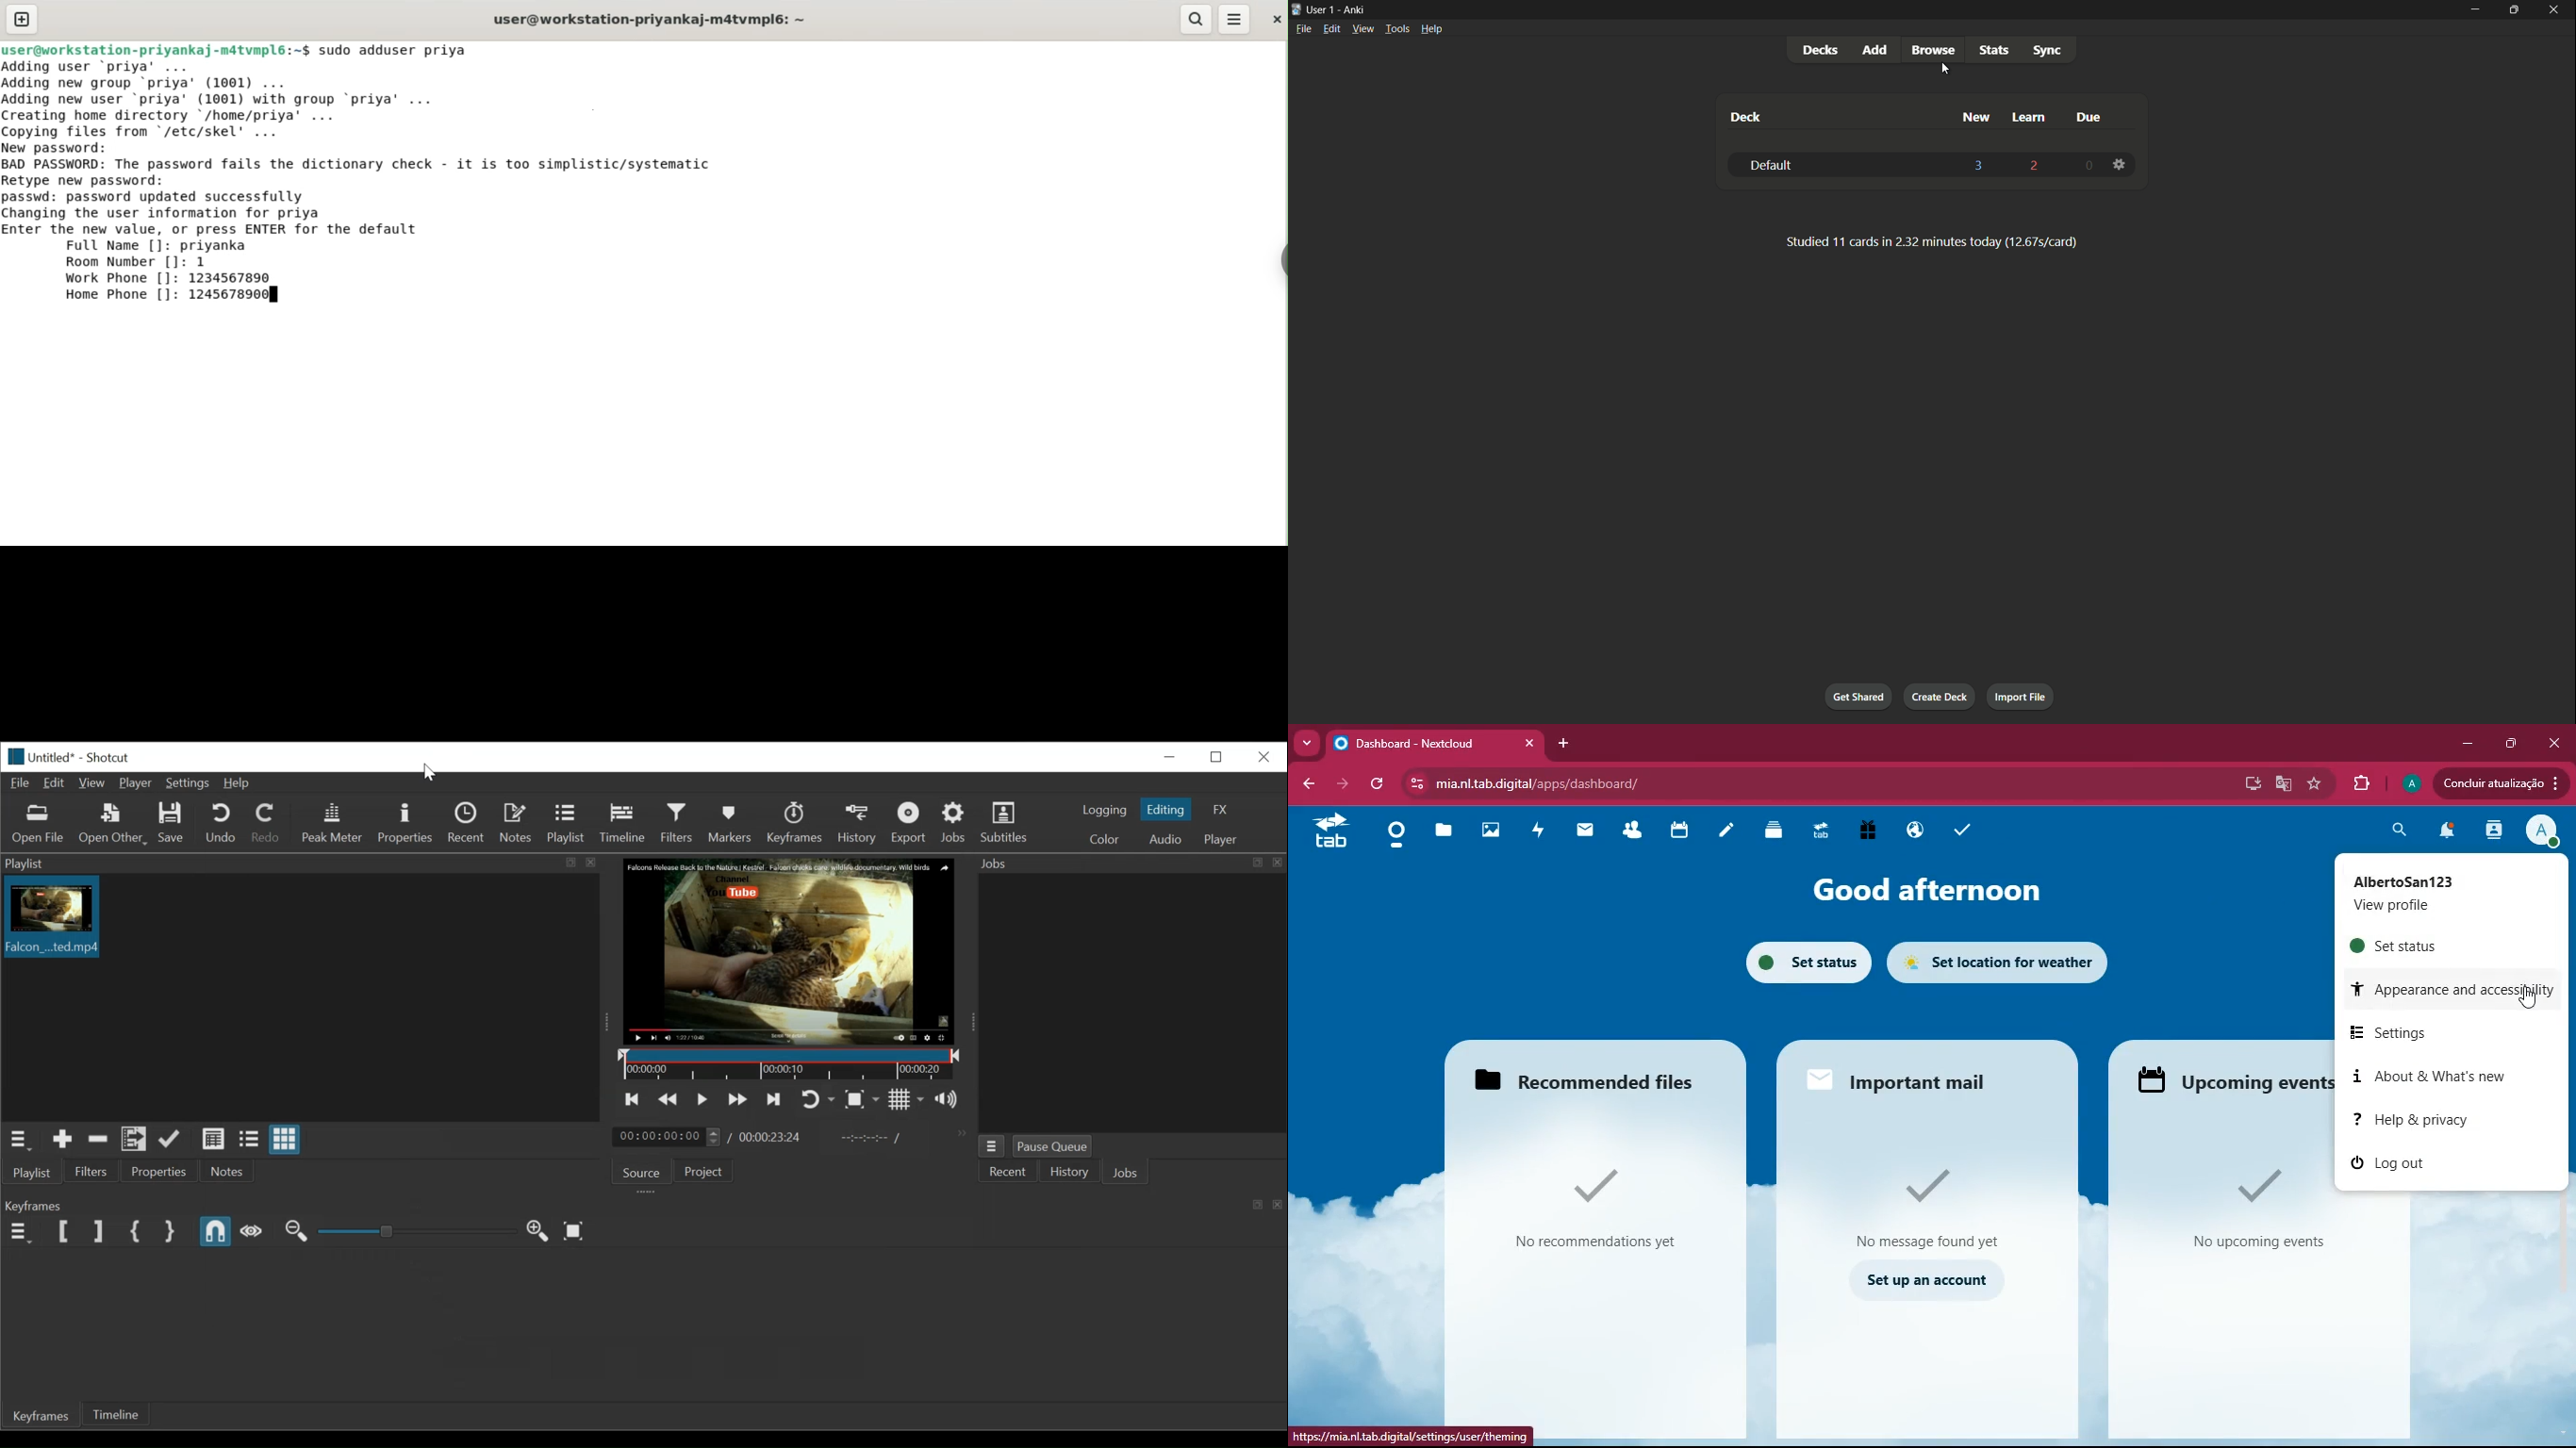 The image size is (2576, 1456). Describe the element at coordinates (1275, 19) in the screenshot. I see `close` at that location.